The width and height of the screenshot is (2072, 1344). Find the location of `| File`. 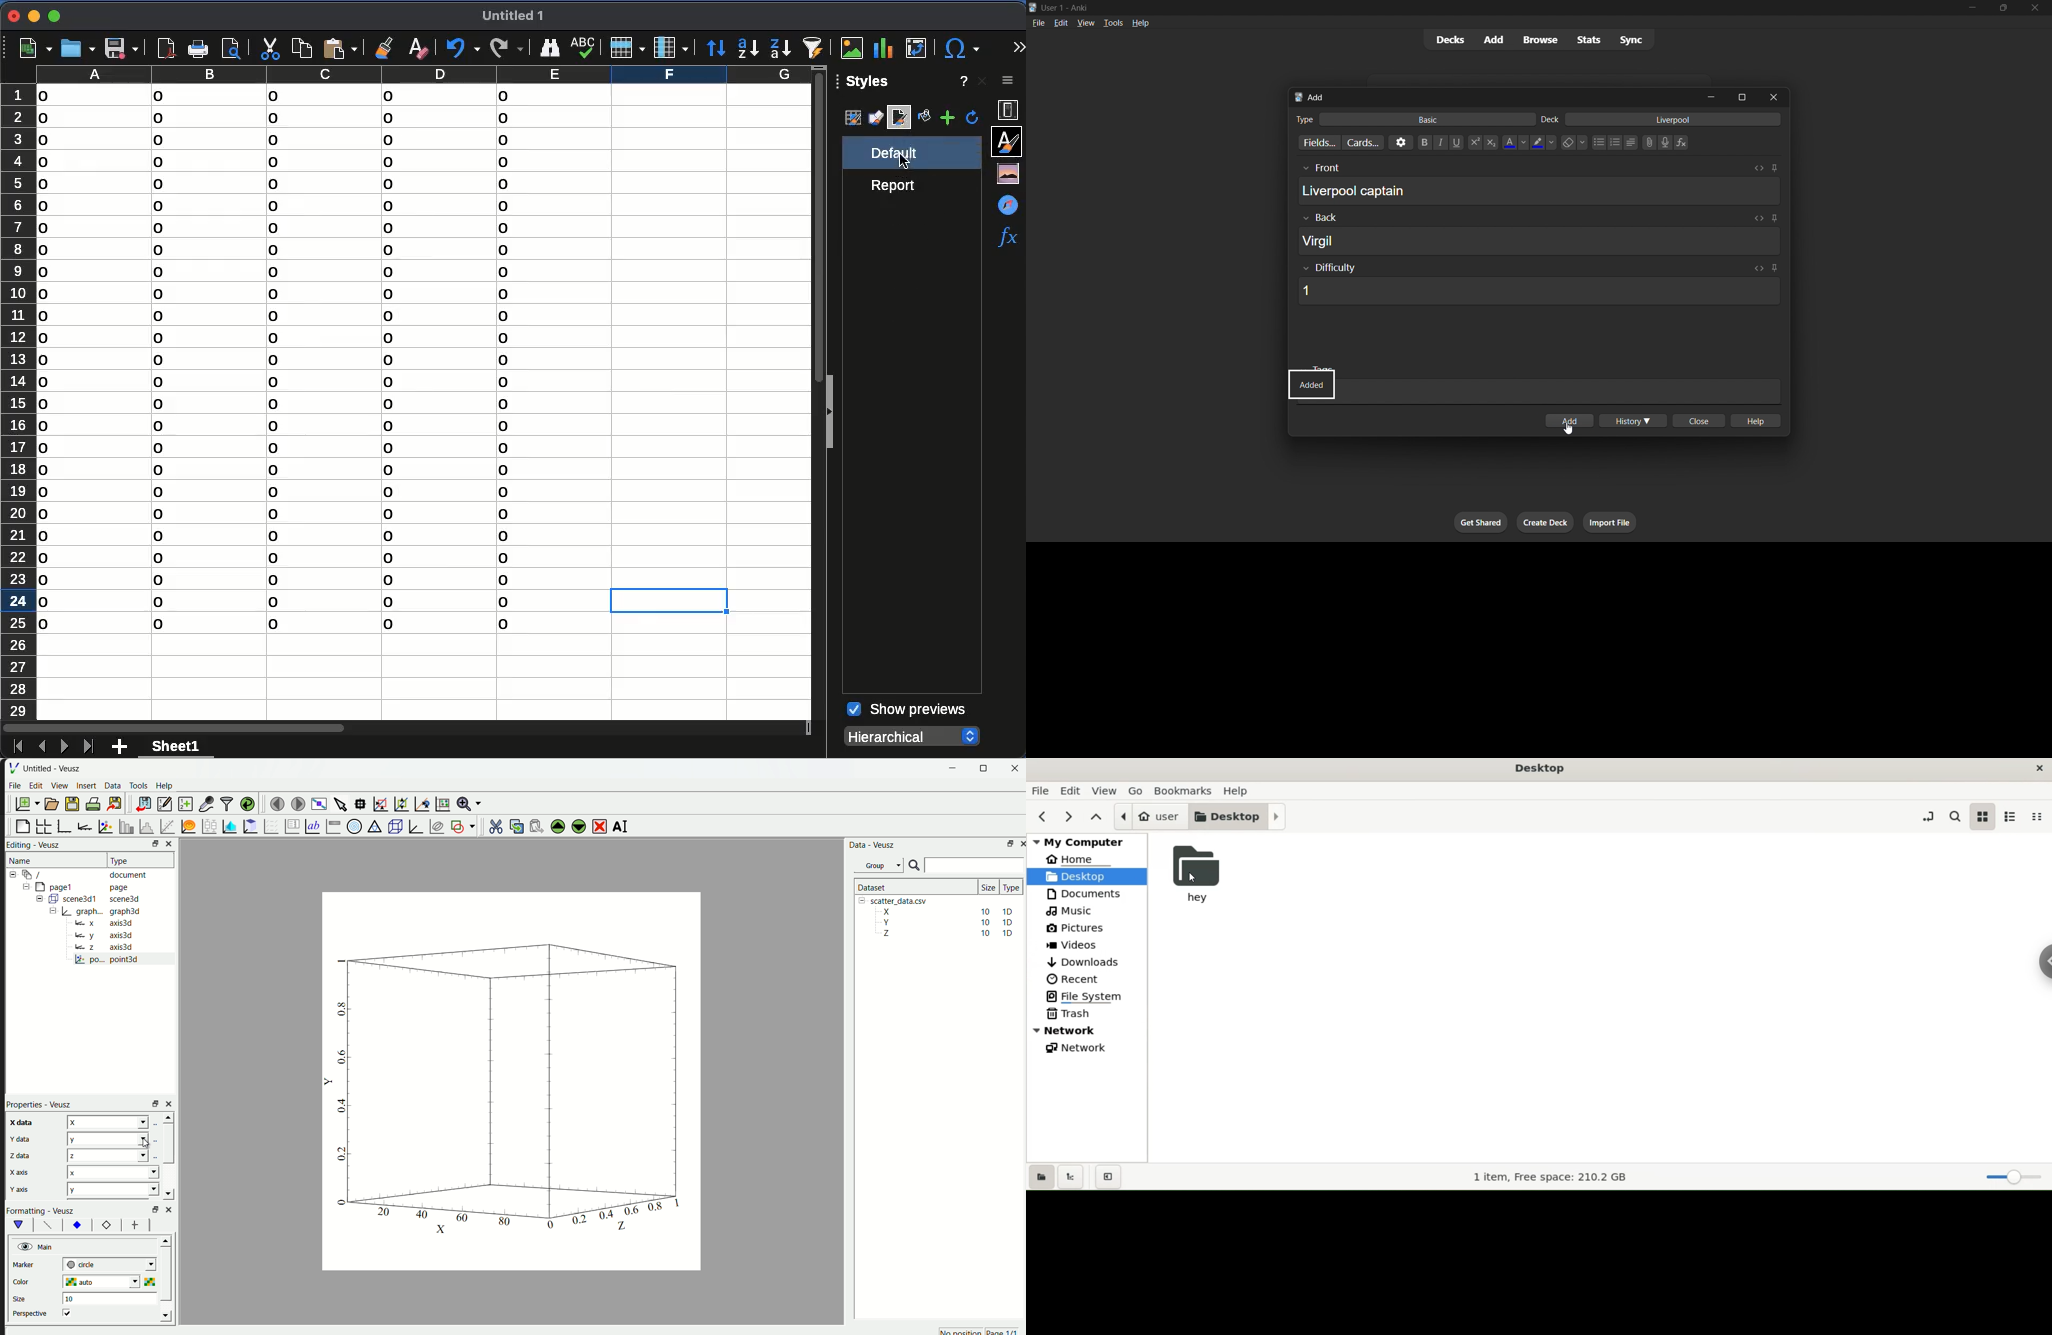

| File is located at coordinates (13, 767).